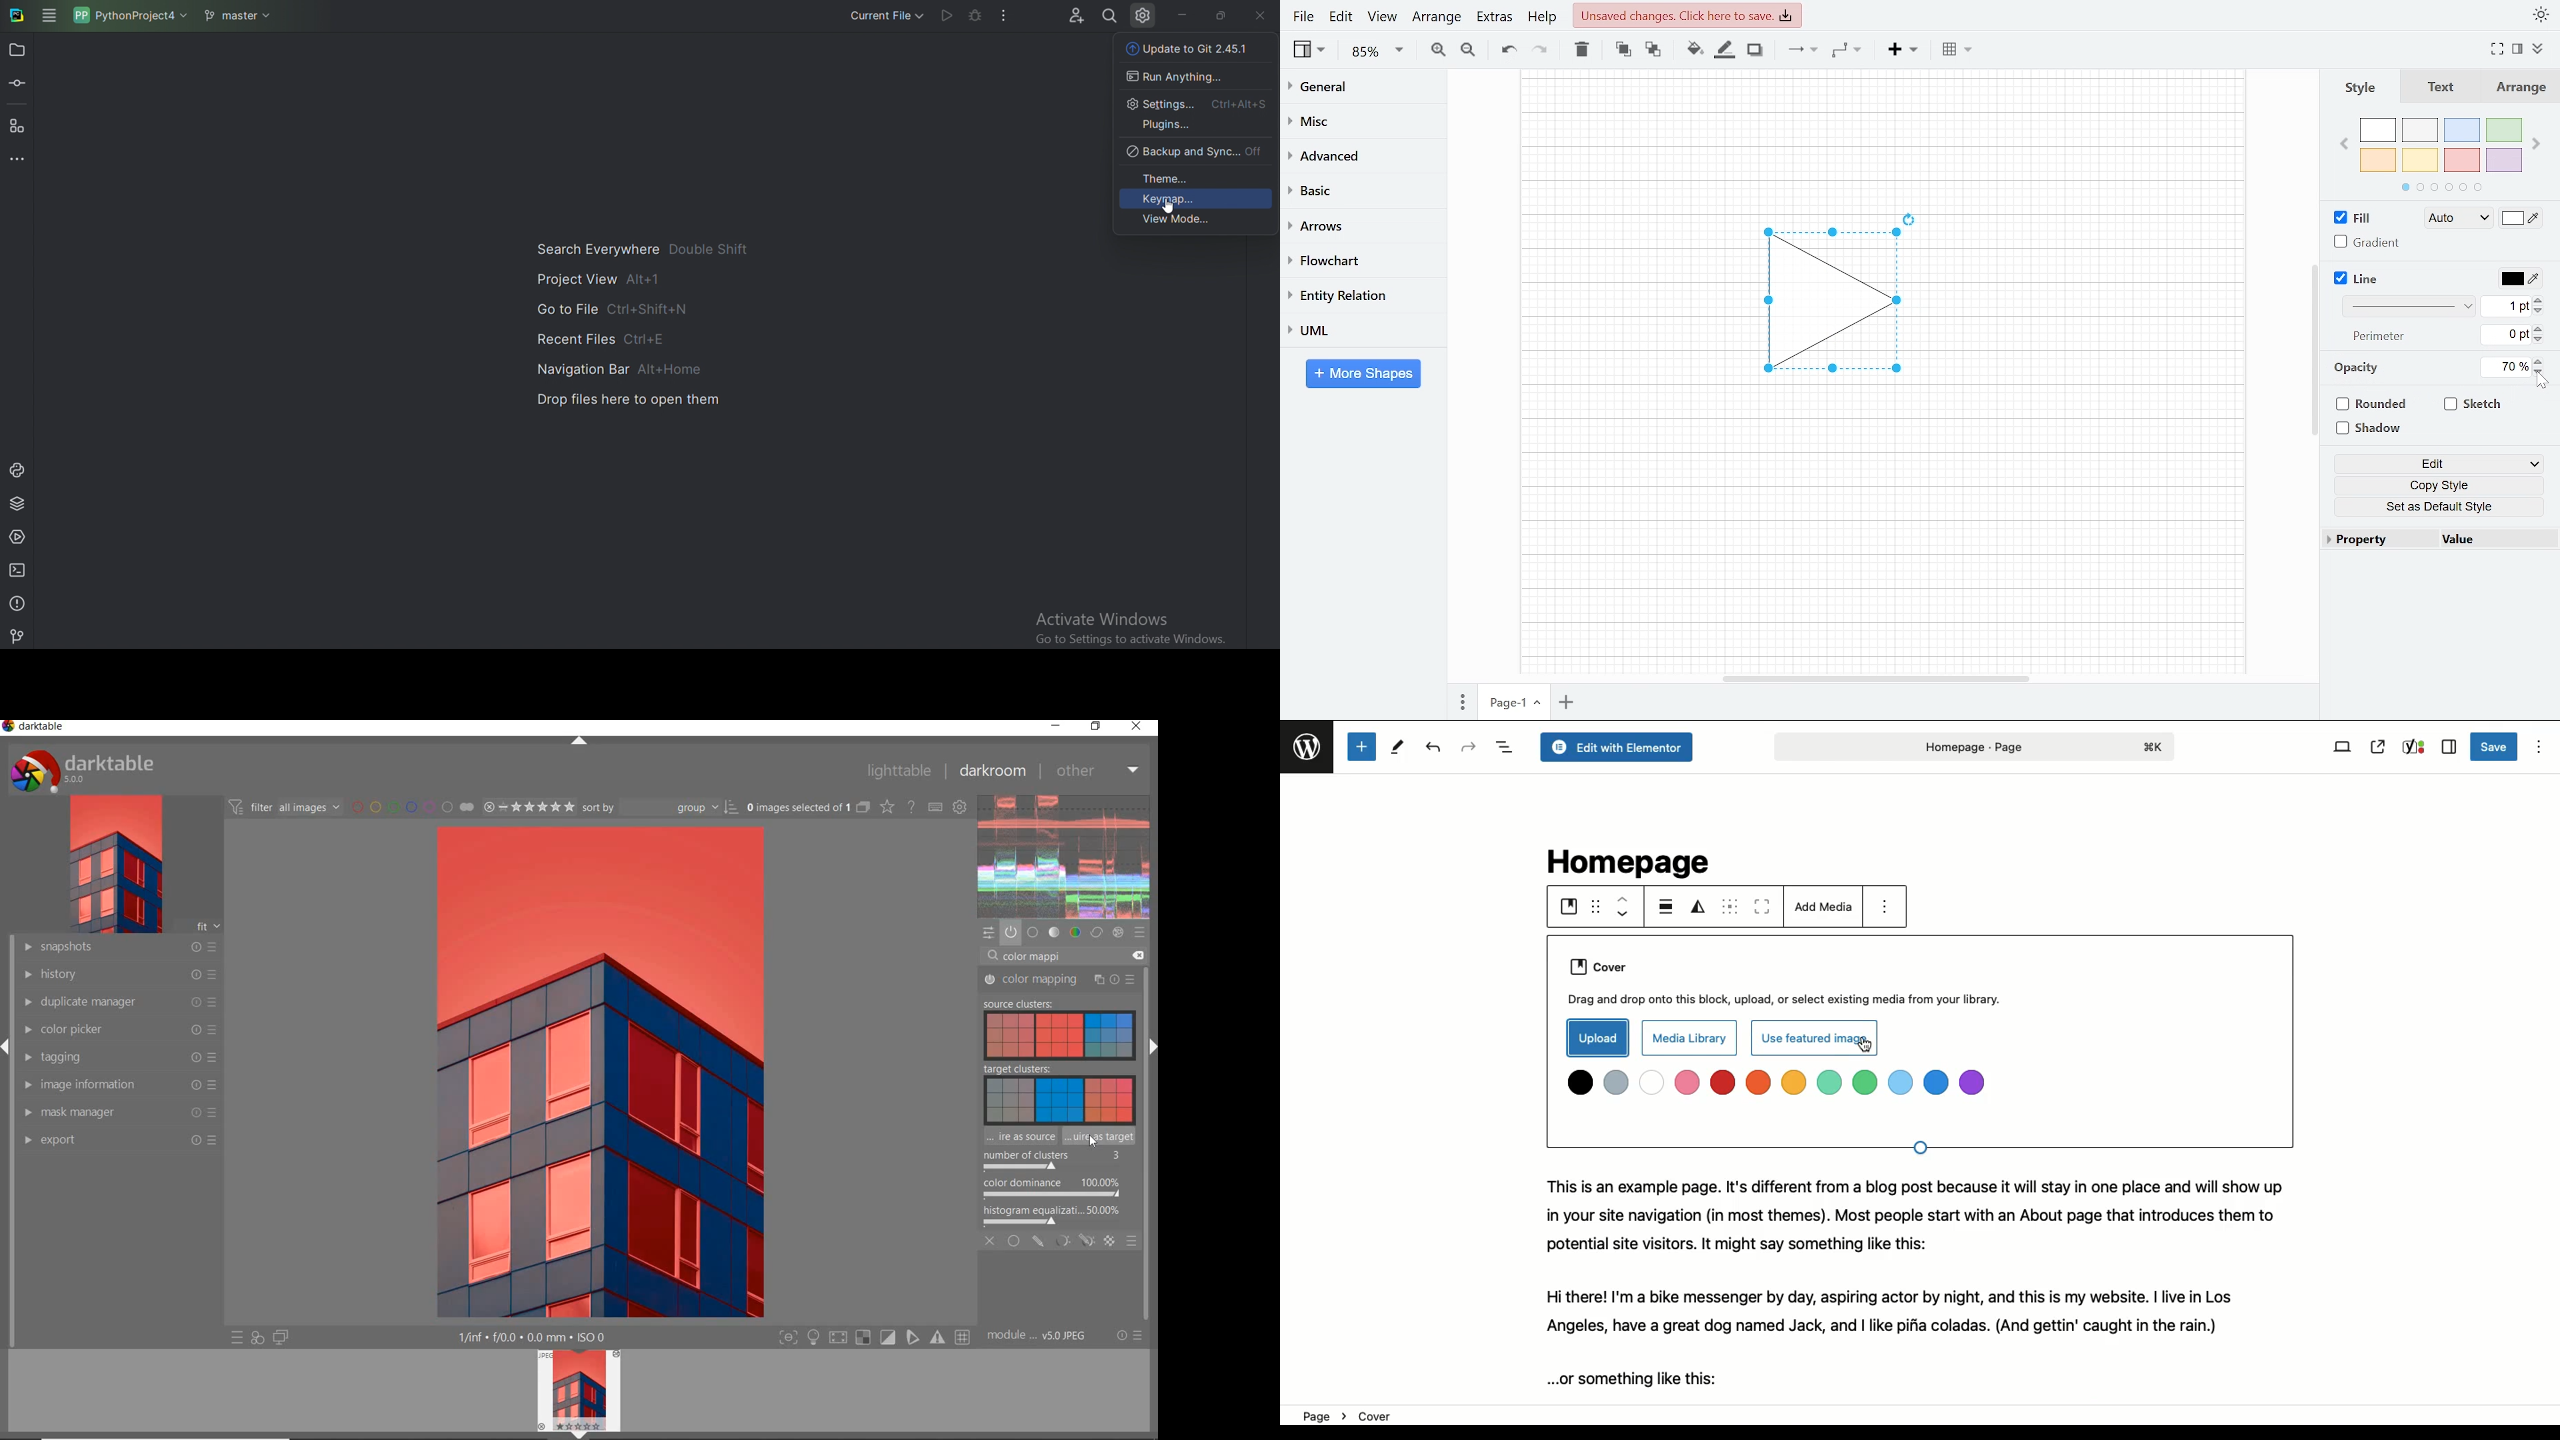  Describe the element at coordinates (1378, 51) in the screenshot. I see `Zoom` at that location.